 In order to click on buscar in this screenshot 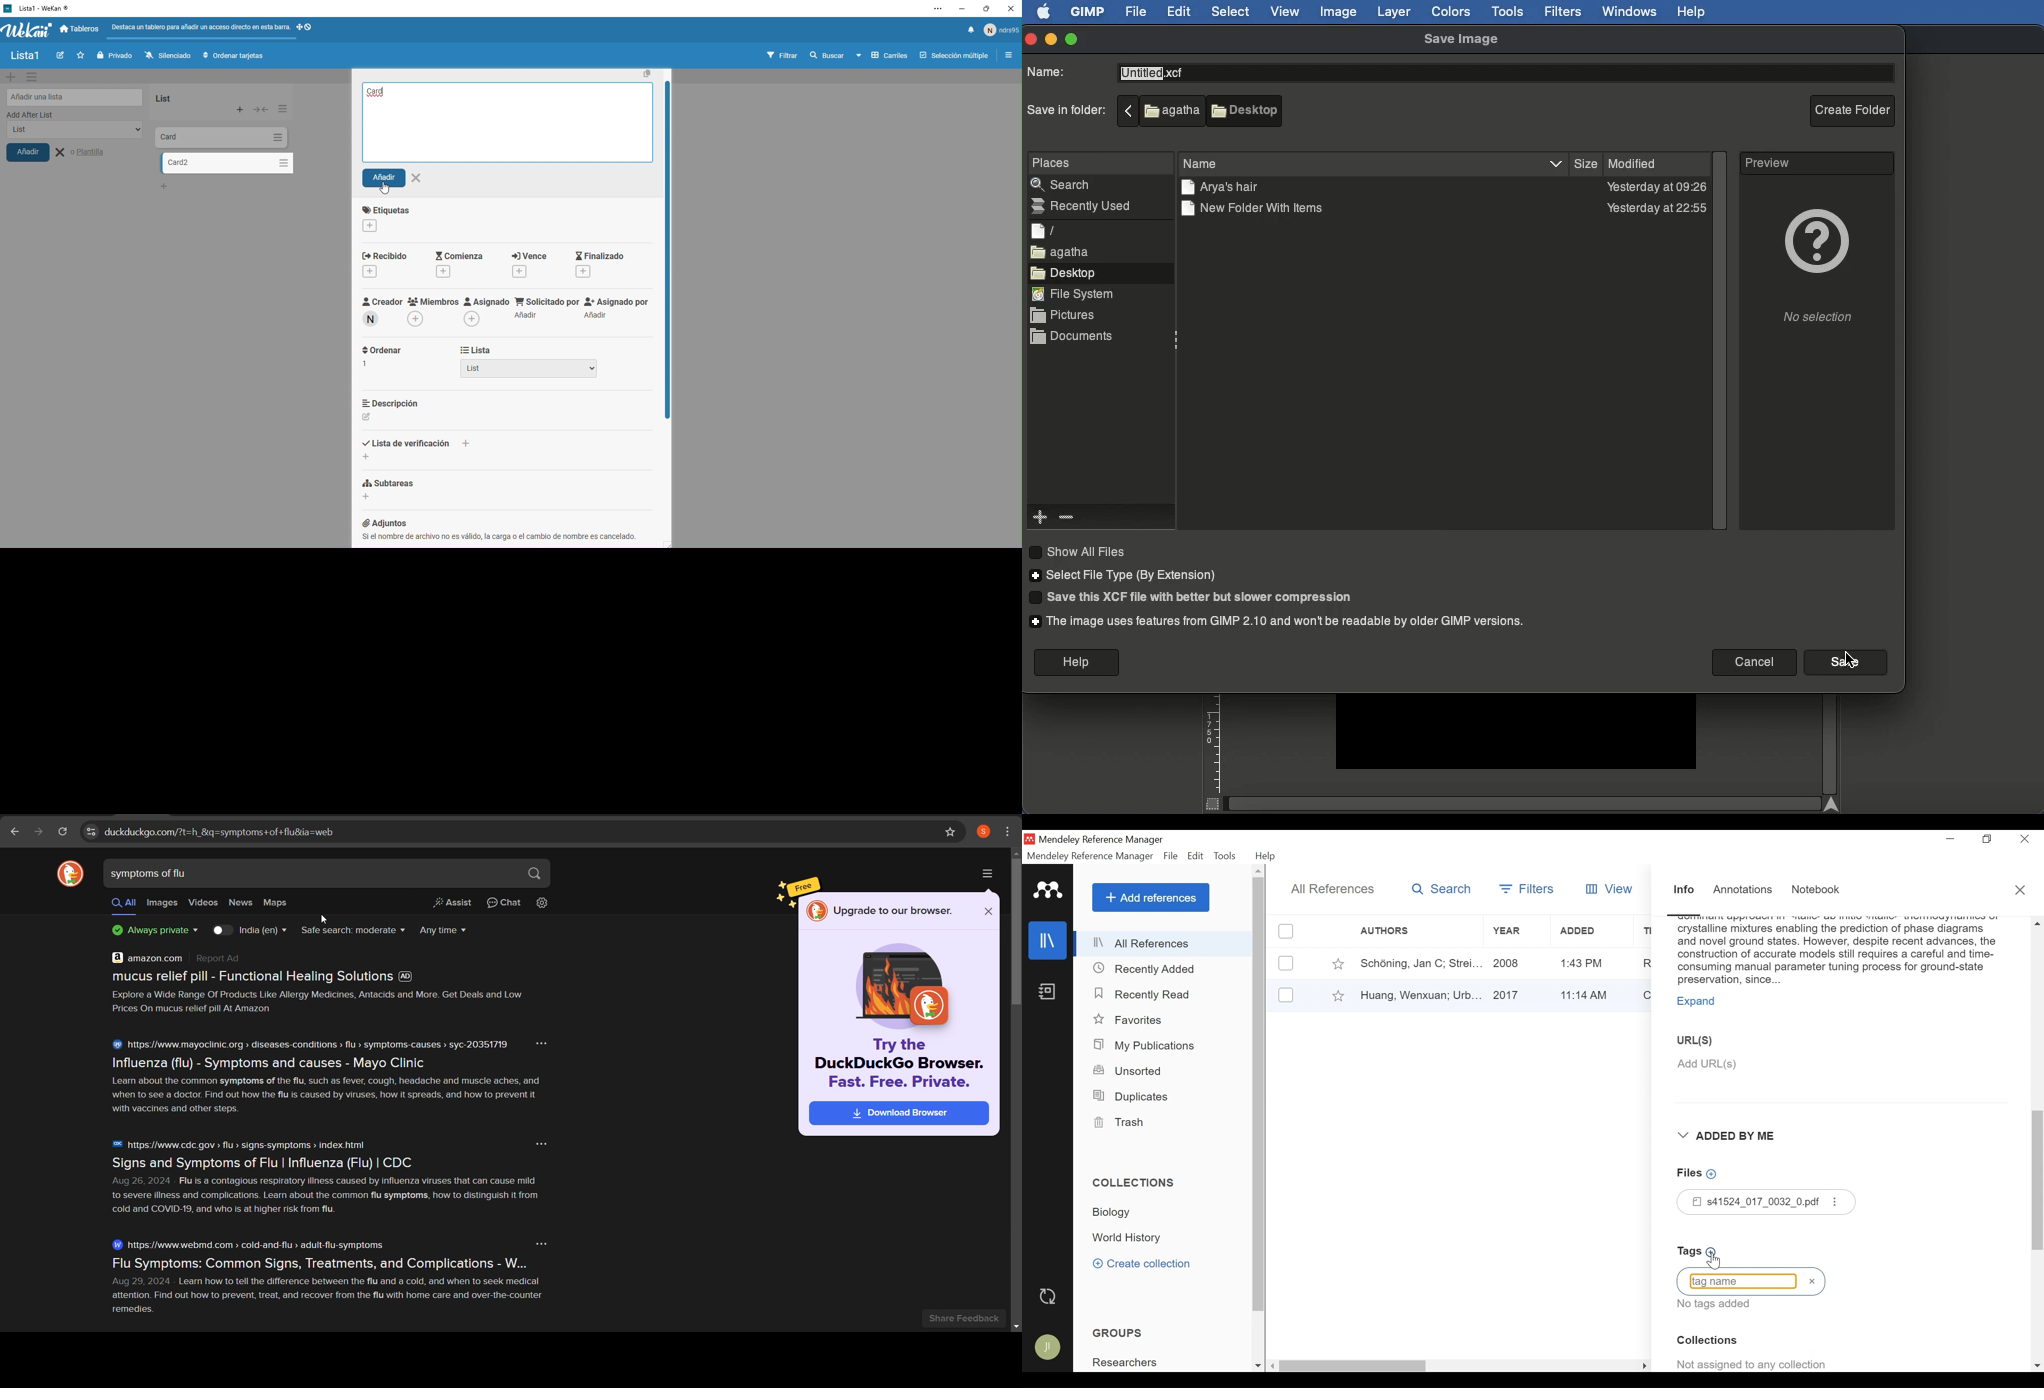, I will do `click(826, 56)`.